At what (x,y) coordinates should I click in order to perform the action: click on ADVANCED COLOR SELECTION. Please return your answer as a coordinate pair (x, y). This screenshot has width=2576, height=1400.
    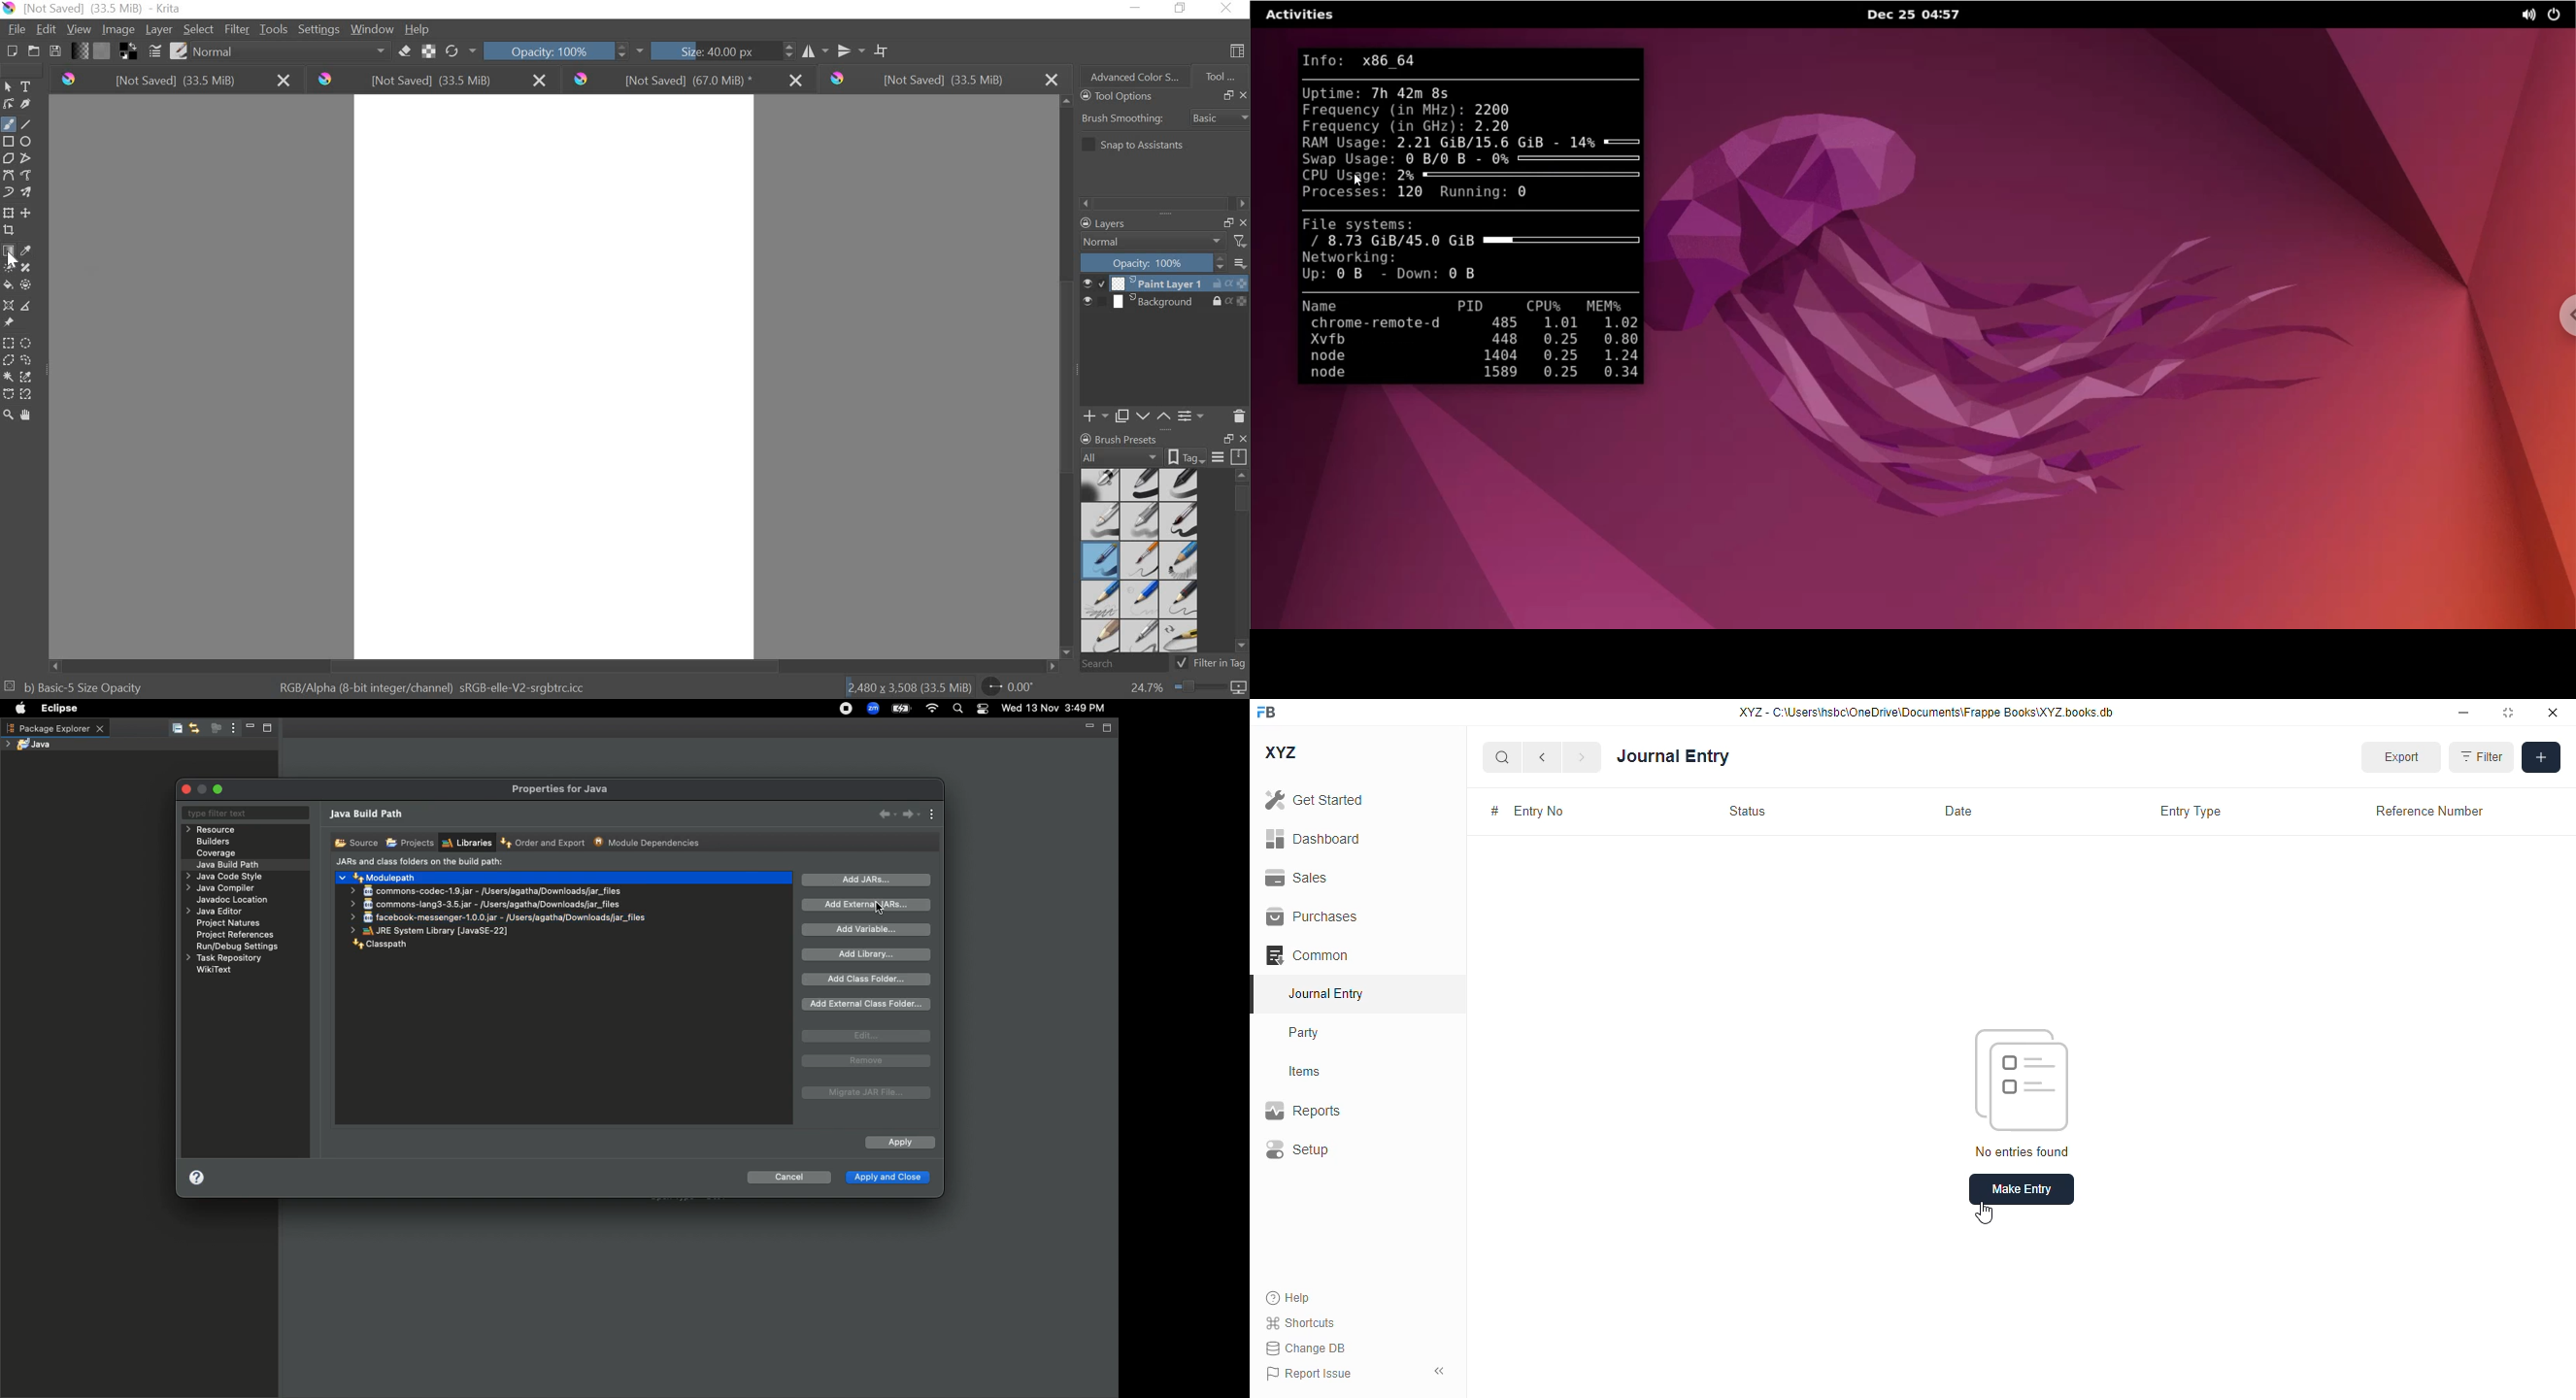
    Looking at the image, I should click on (1130, 74).